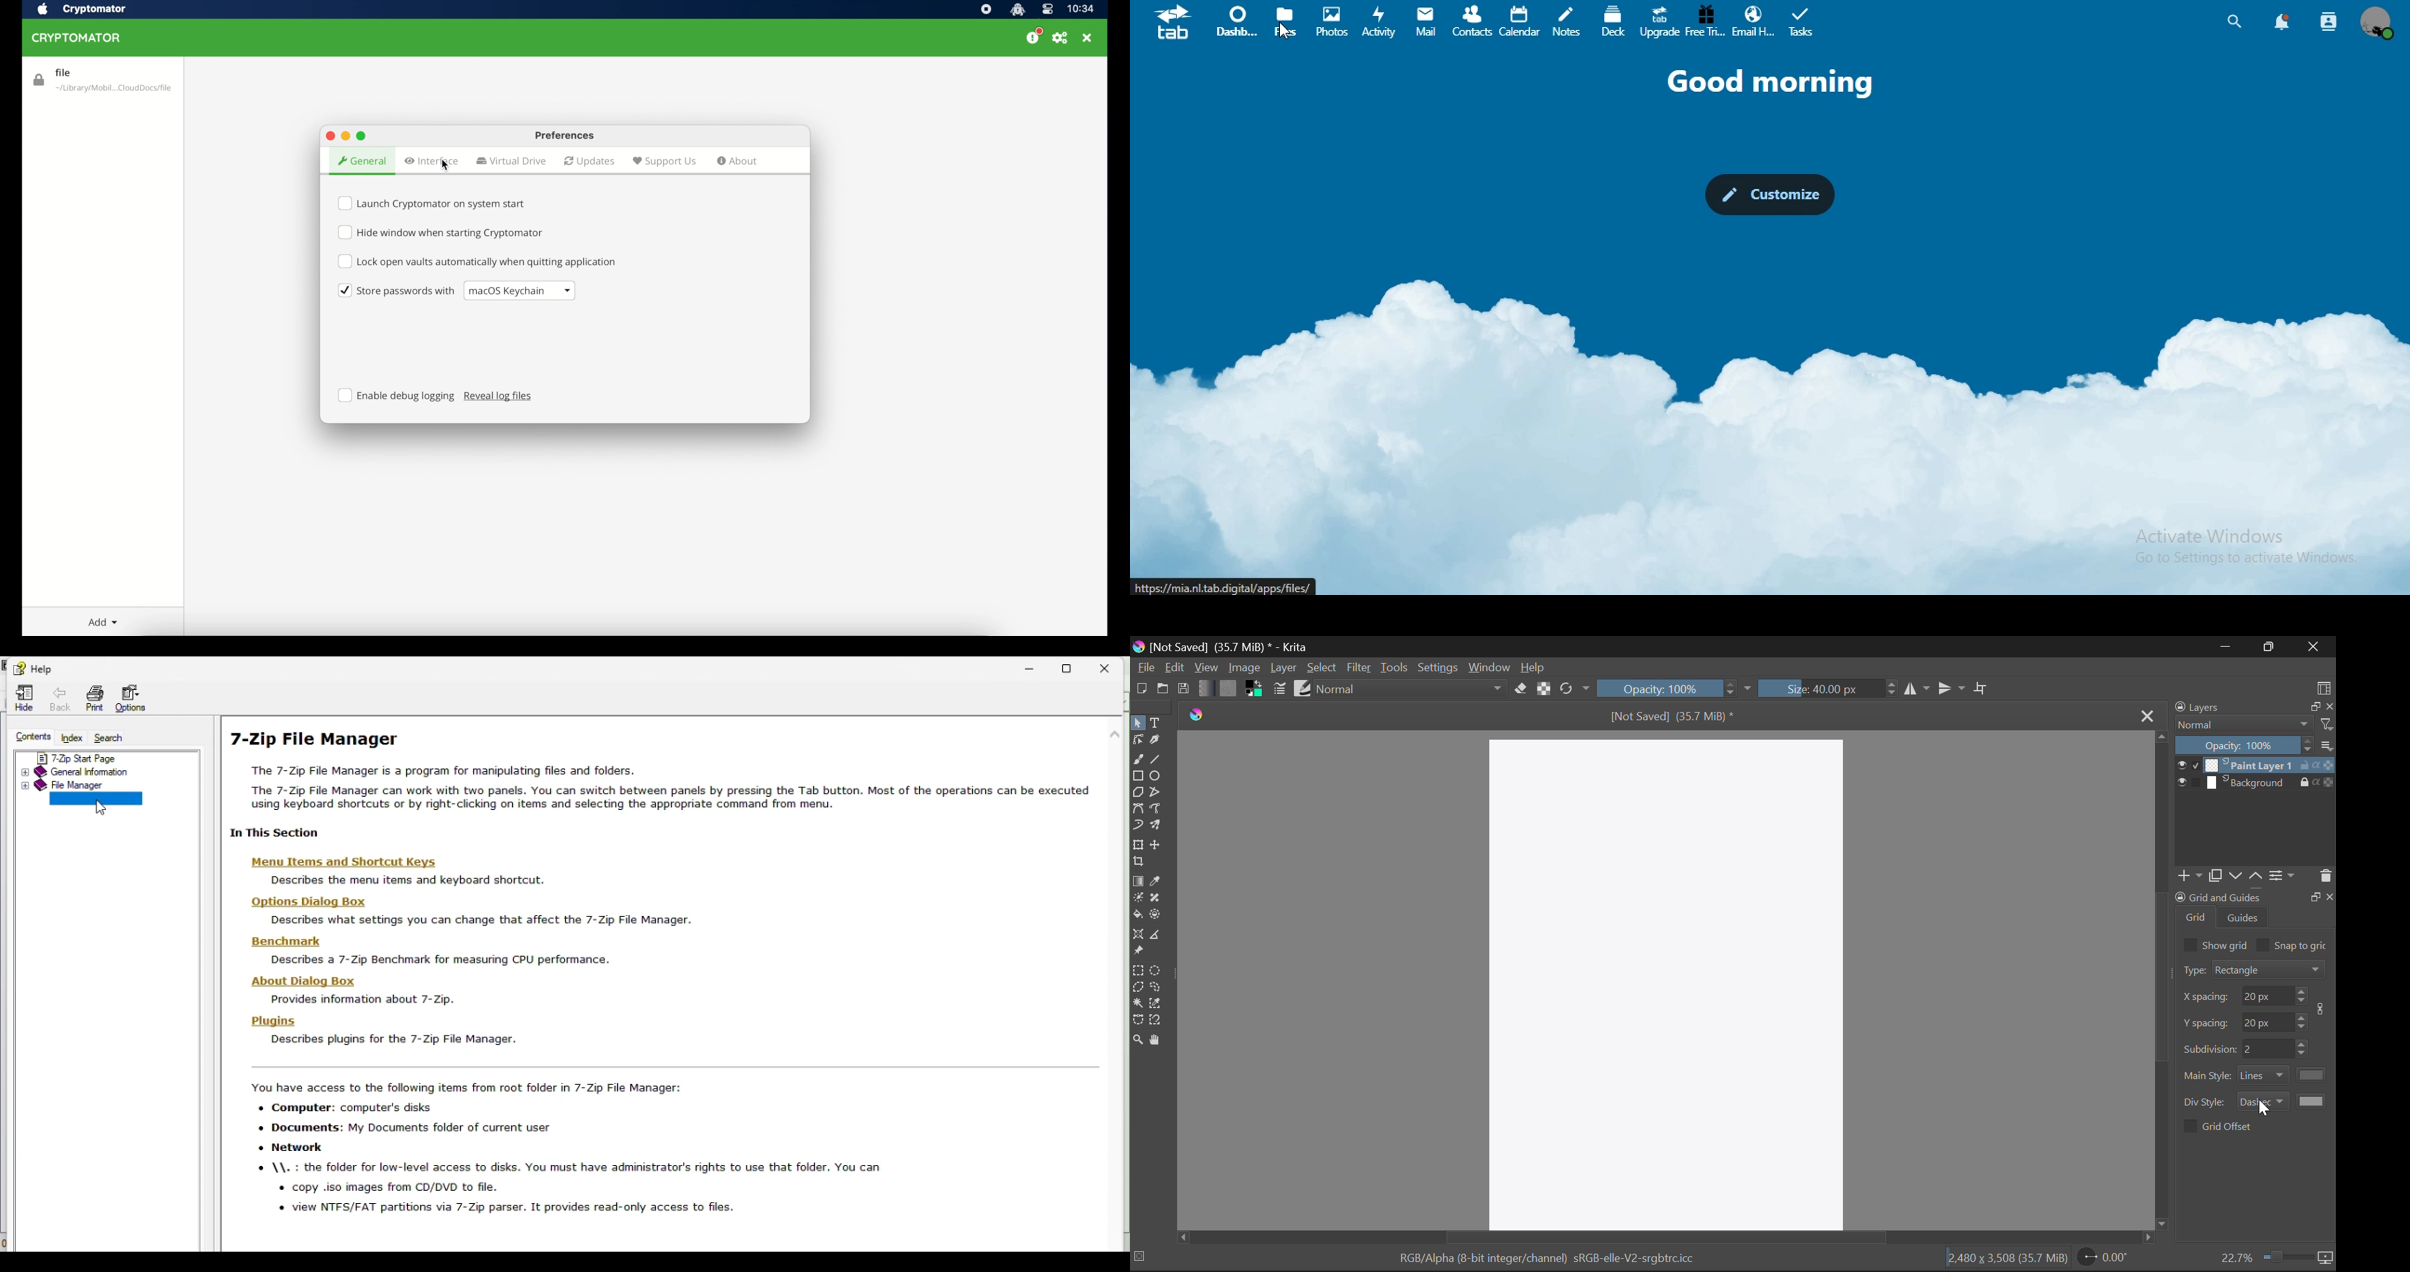 The width and height of the screenshot is (2436, 1288). Describe the element at coordinates (1284, 668) in the screenshot. I see `Layer` at that location.